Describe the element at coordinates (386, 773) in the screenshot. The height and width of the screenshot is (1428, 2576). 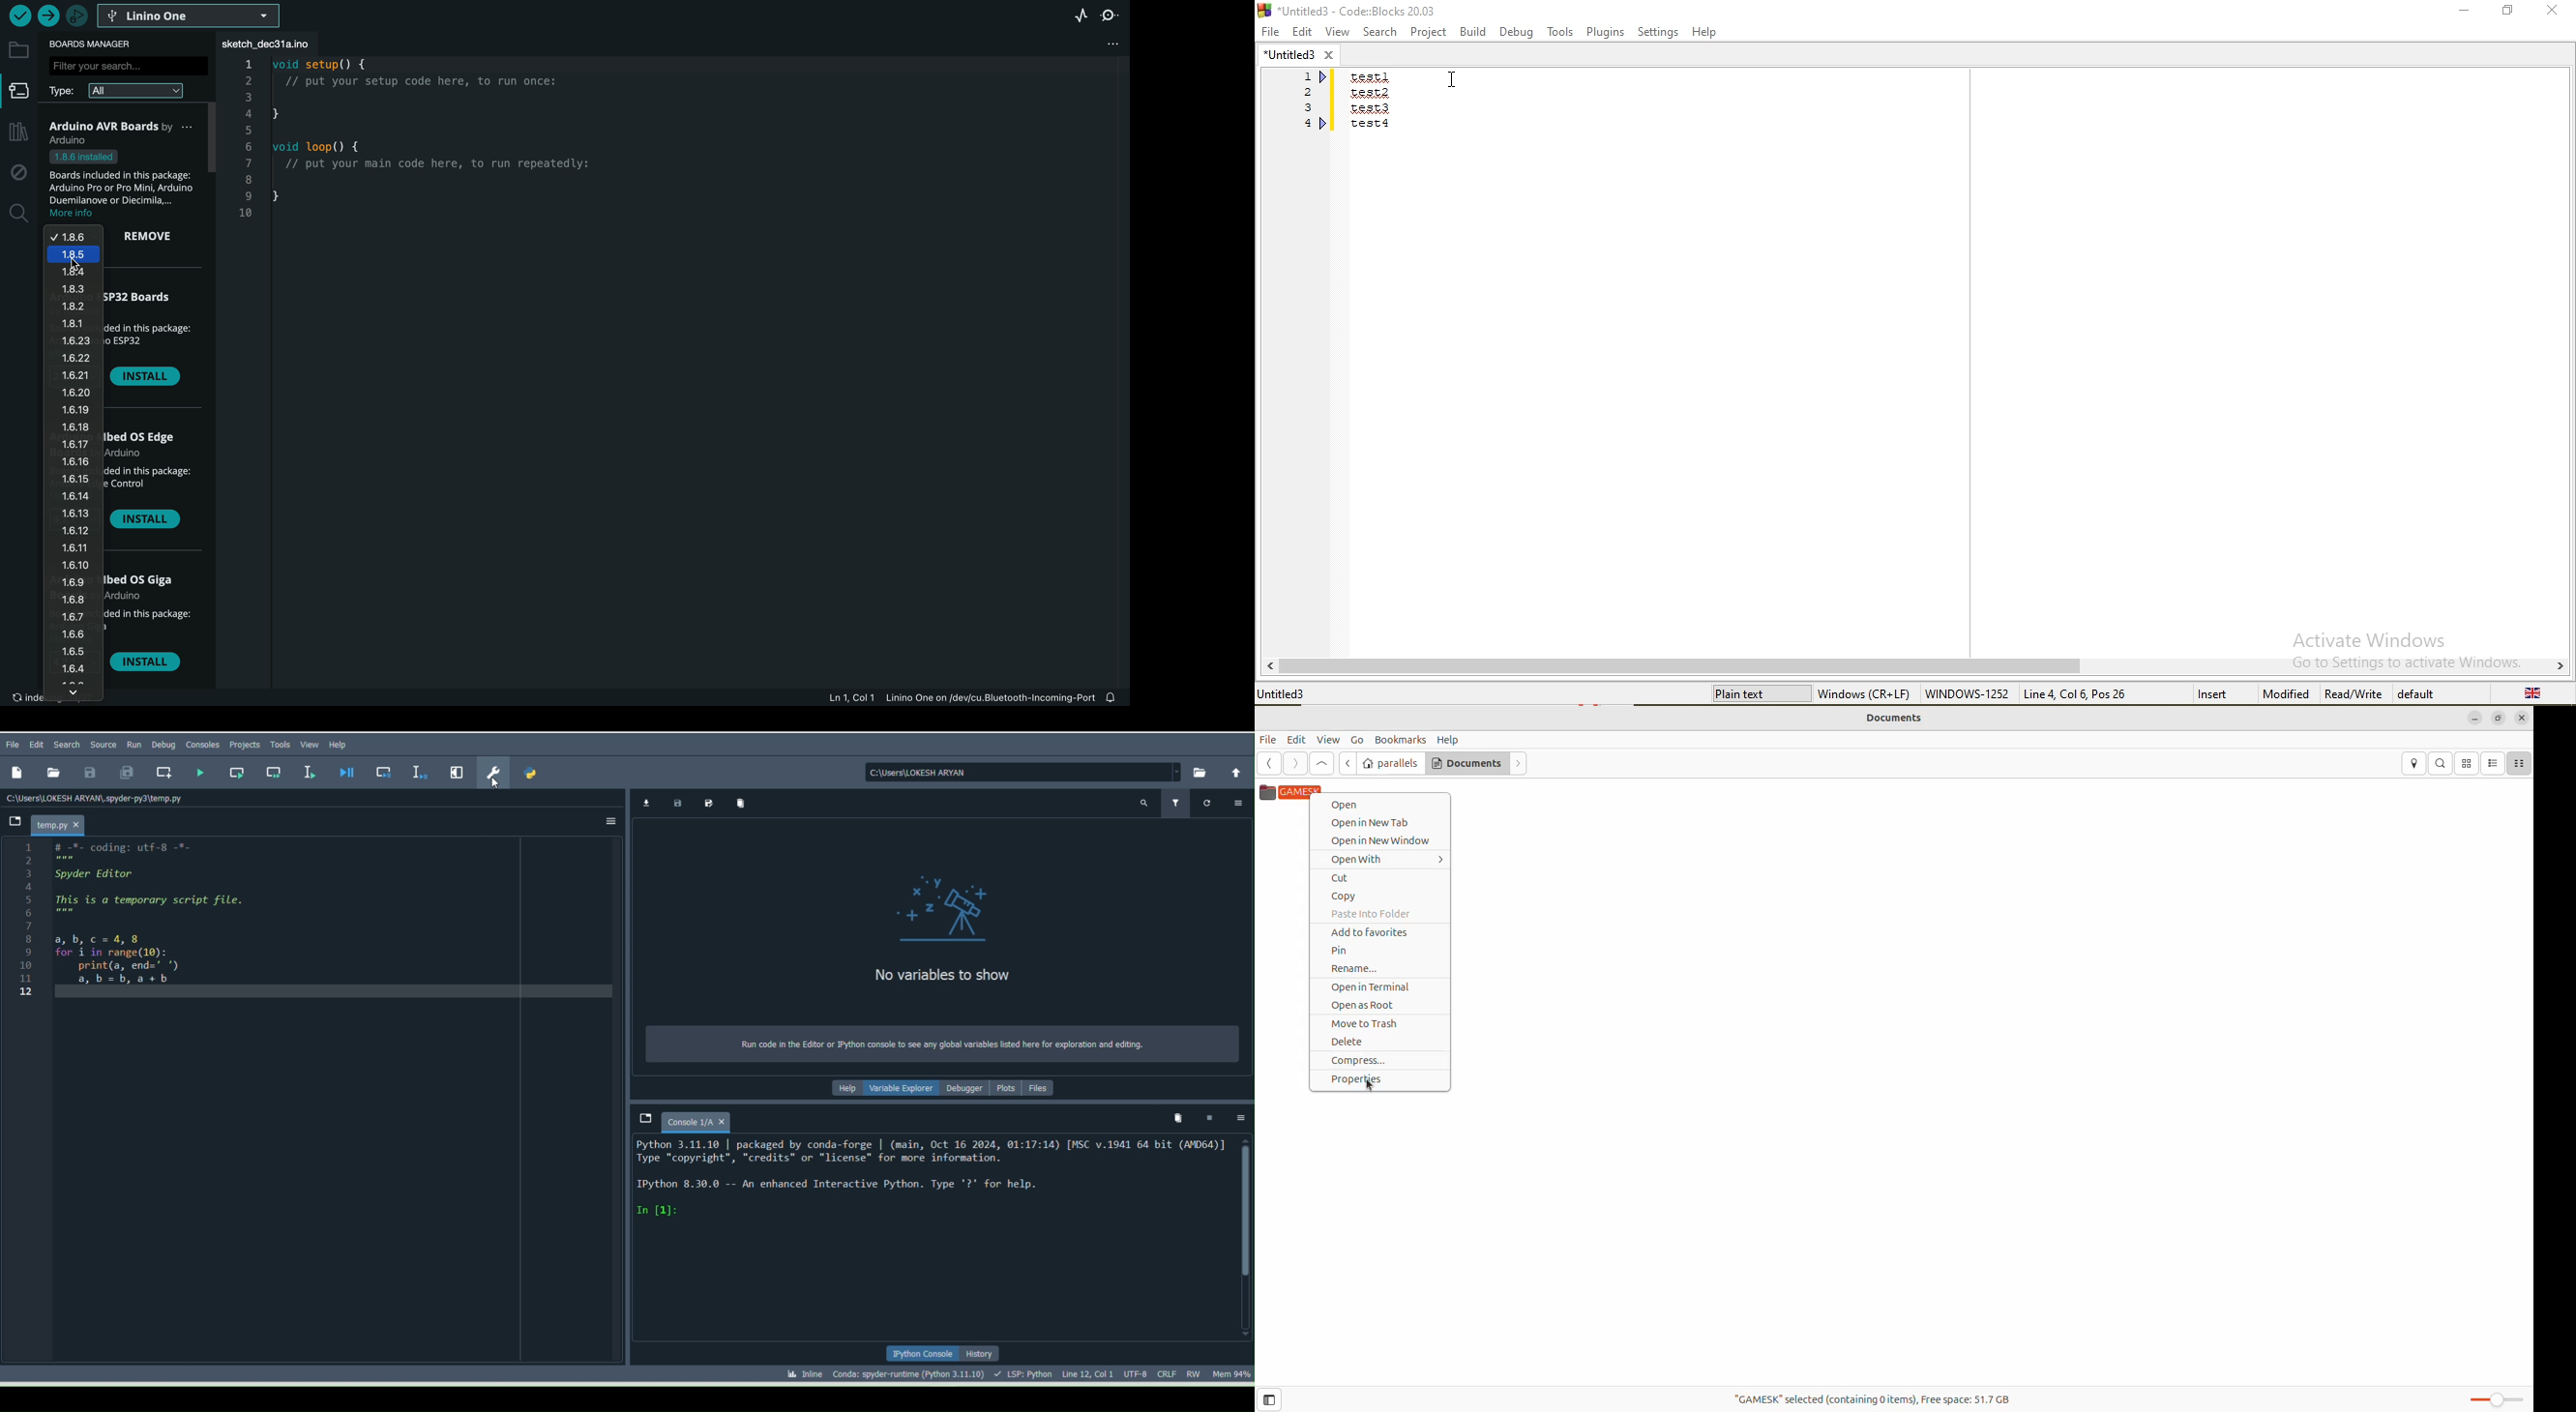
I see `Debug cell` at that location.